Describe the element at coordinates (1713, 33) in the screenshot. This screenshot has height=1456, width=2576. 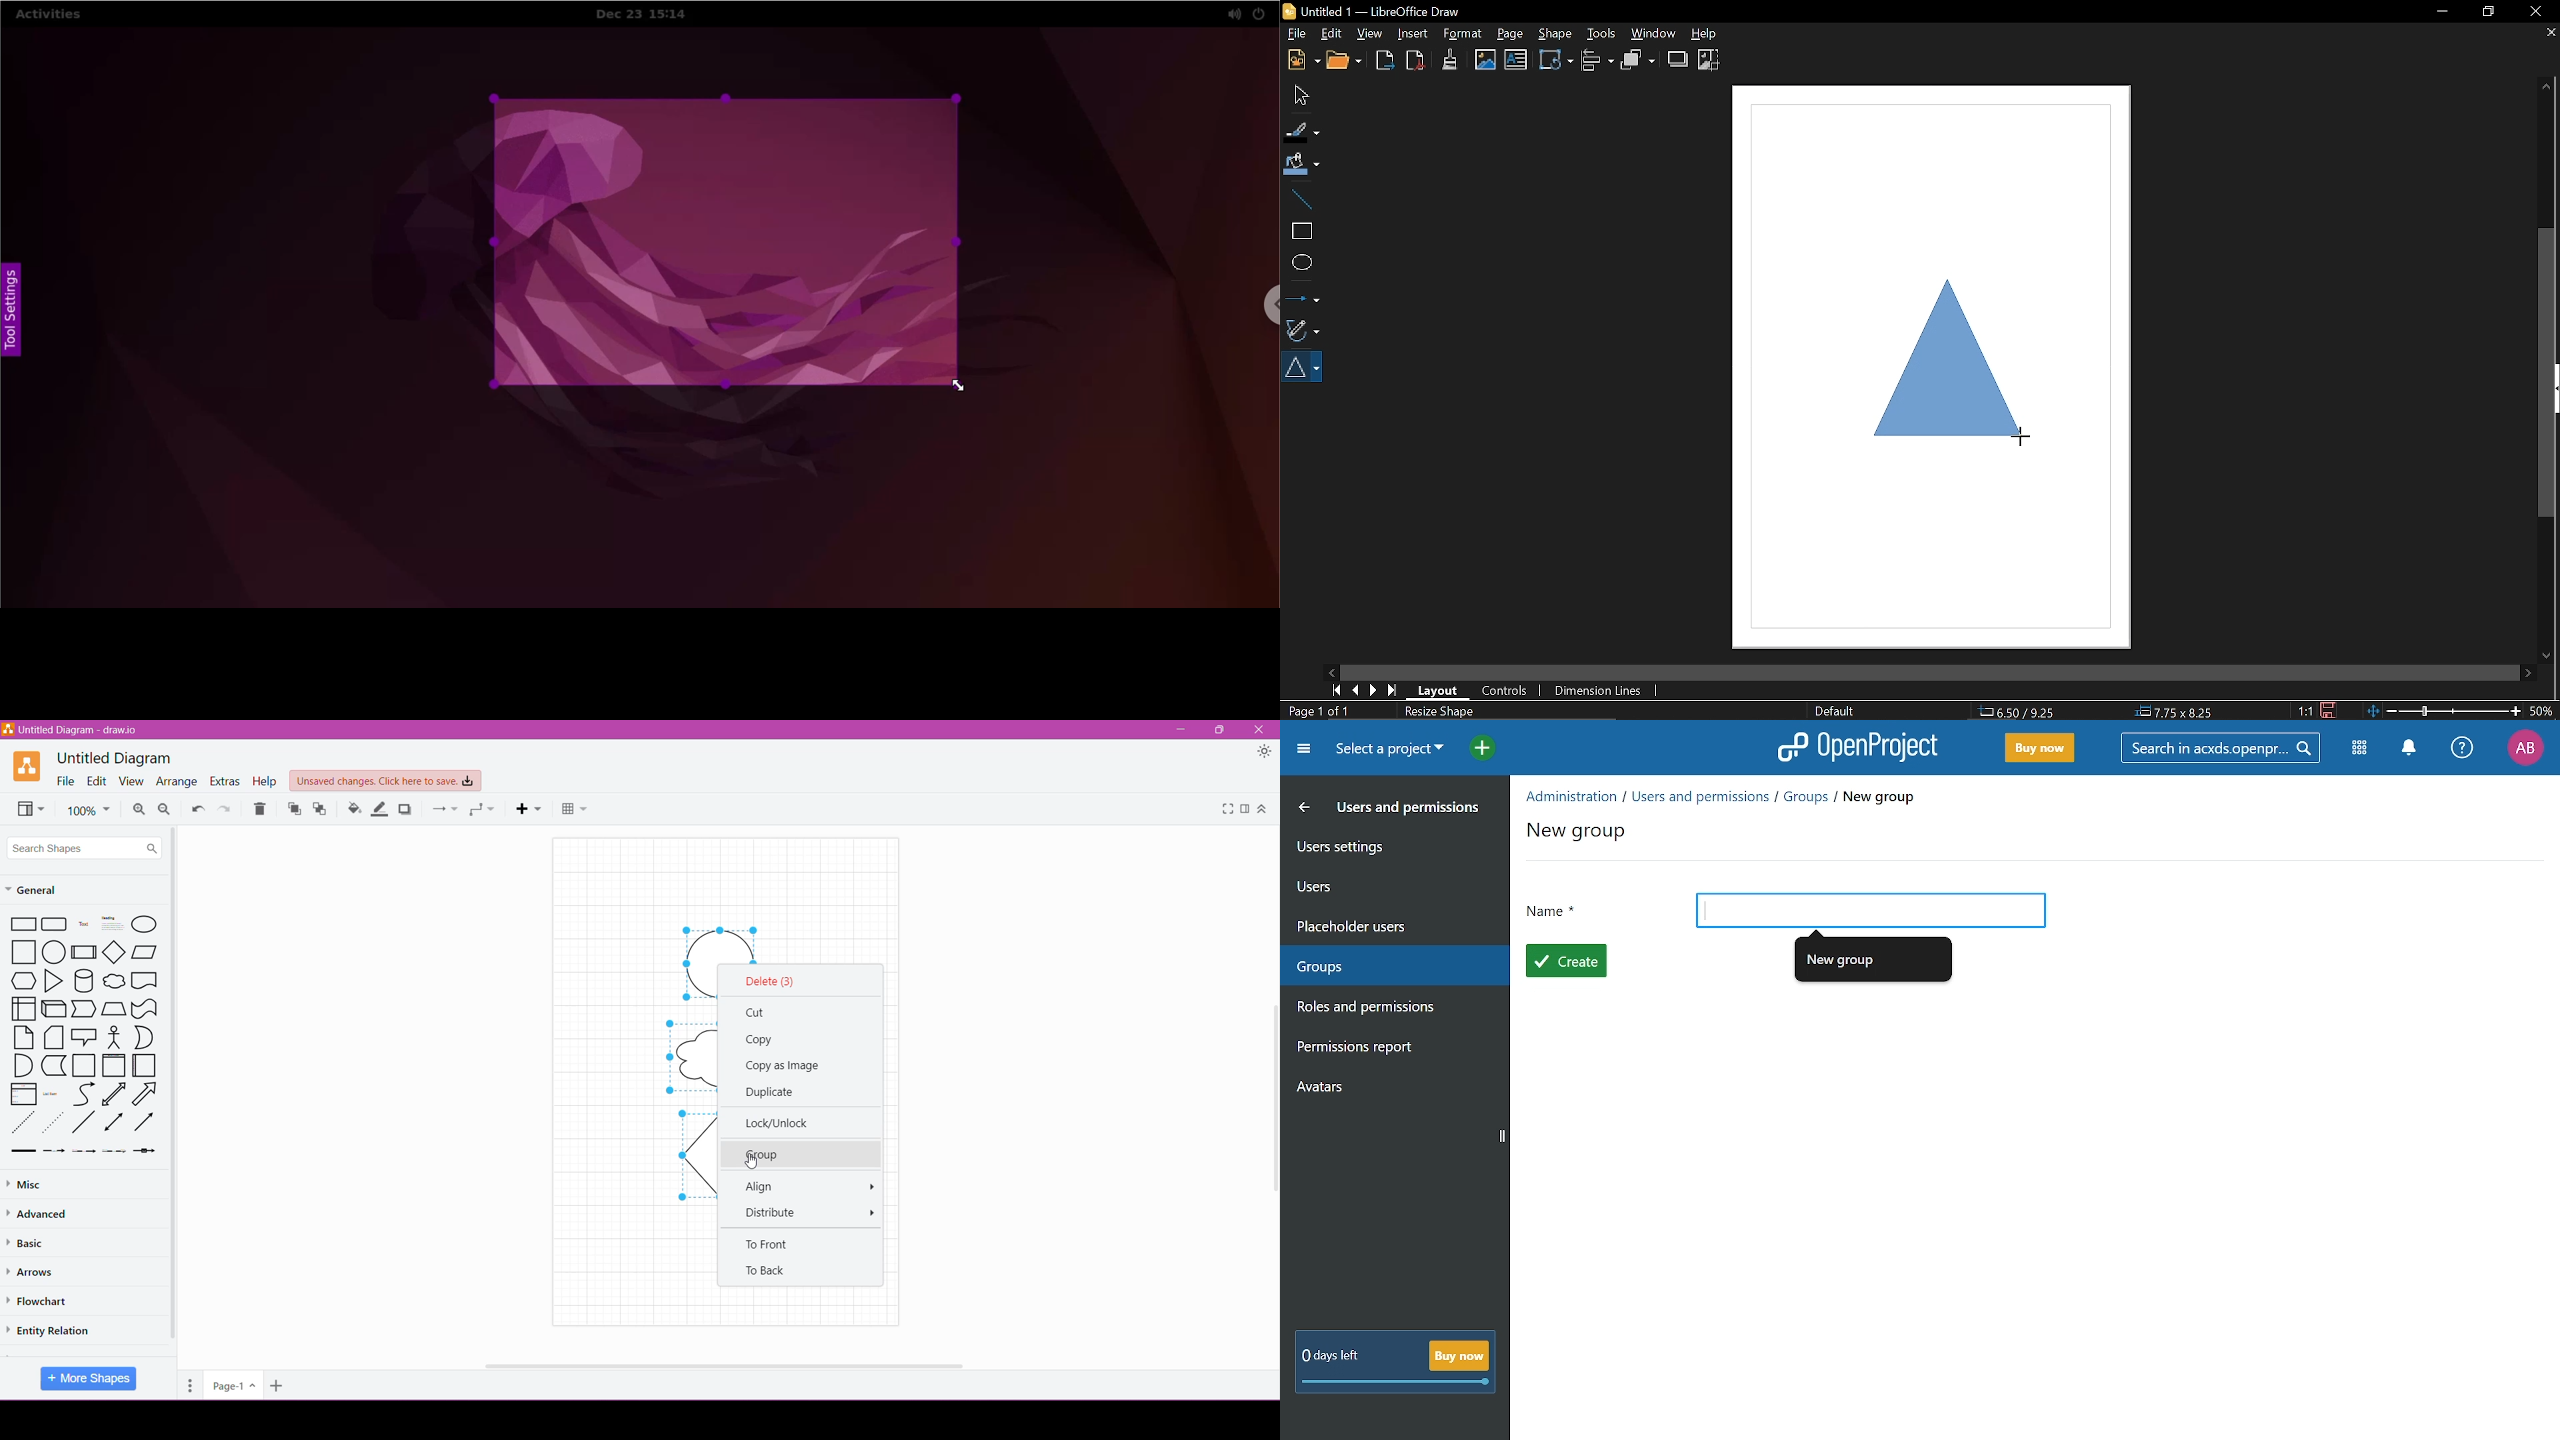
I see `Help` at that location.